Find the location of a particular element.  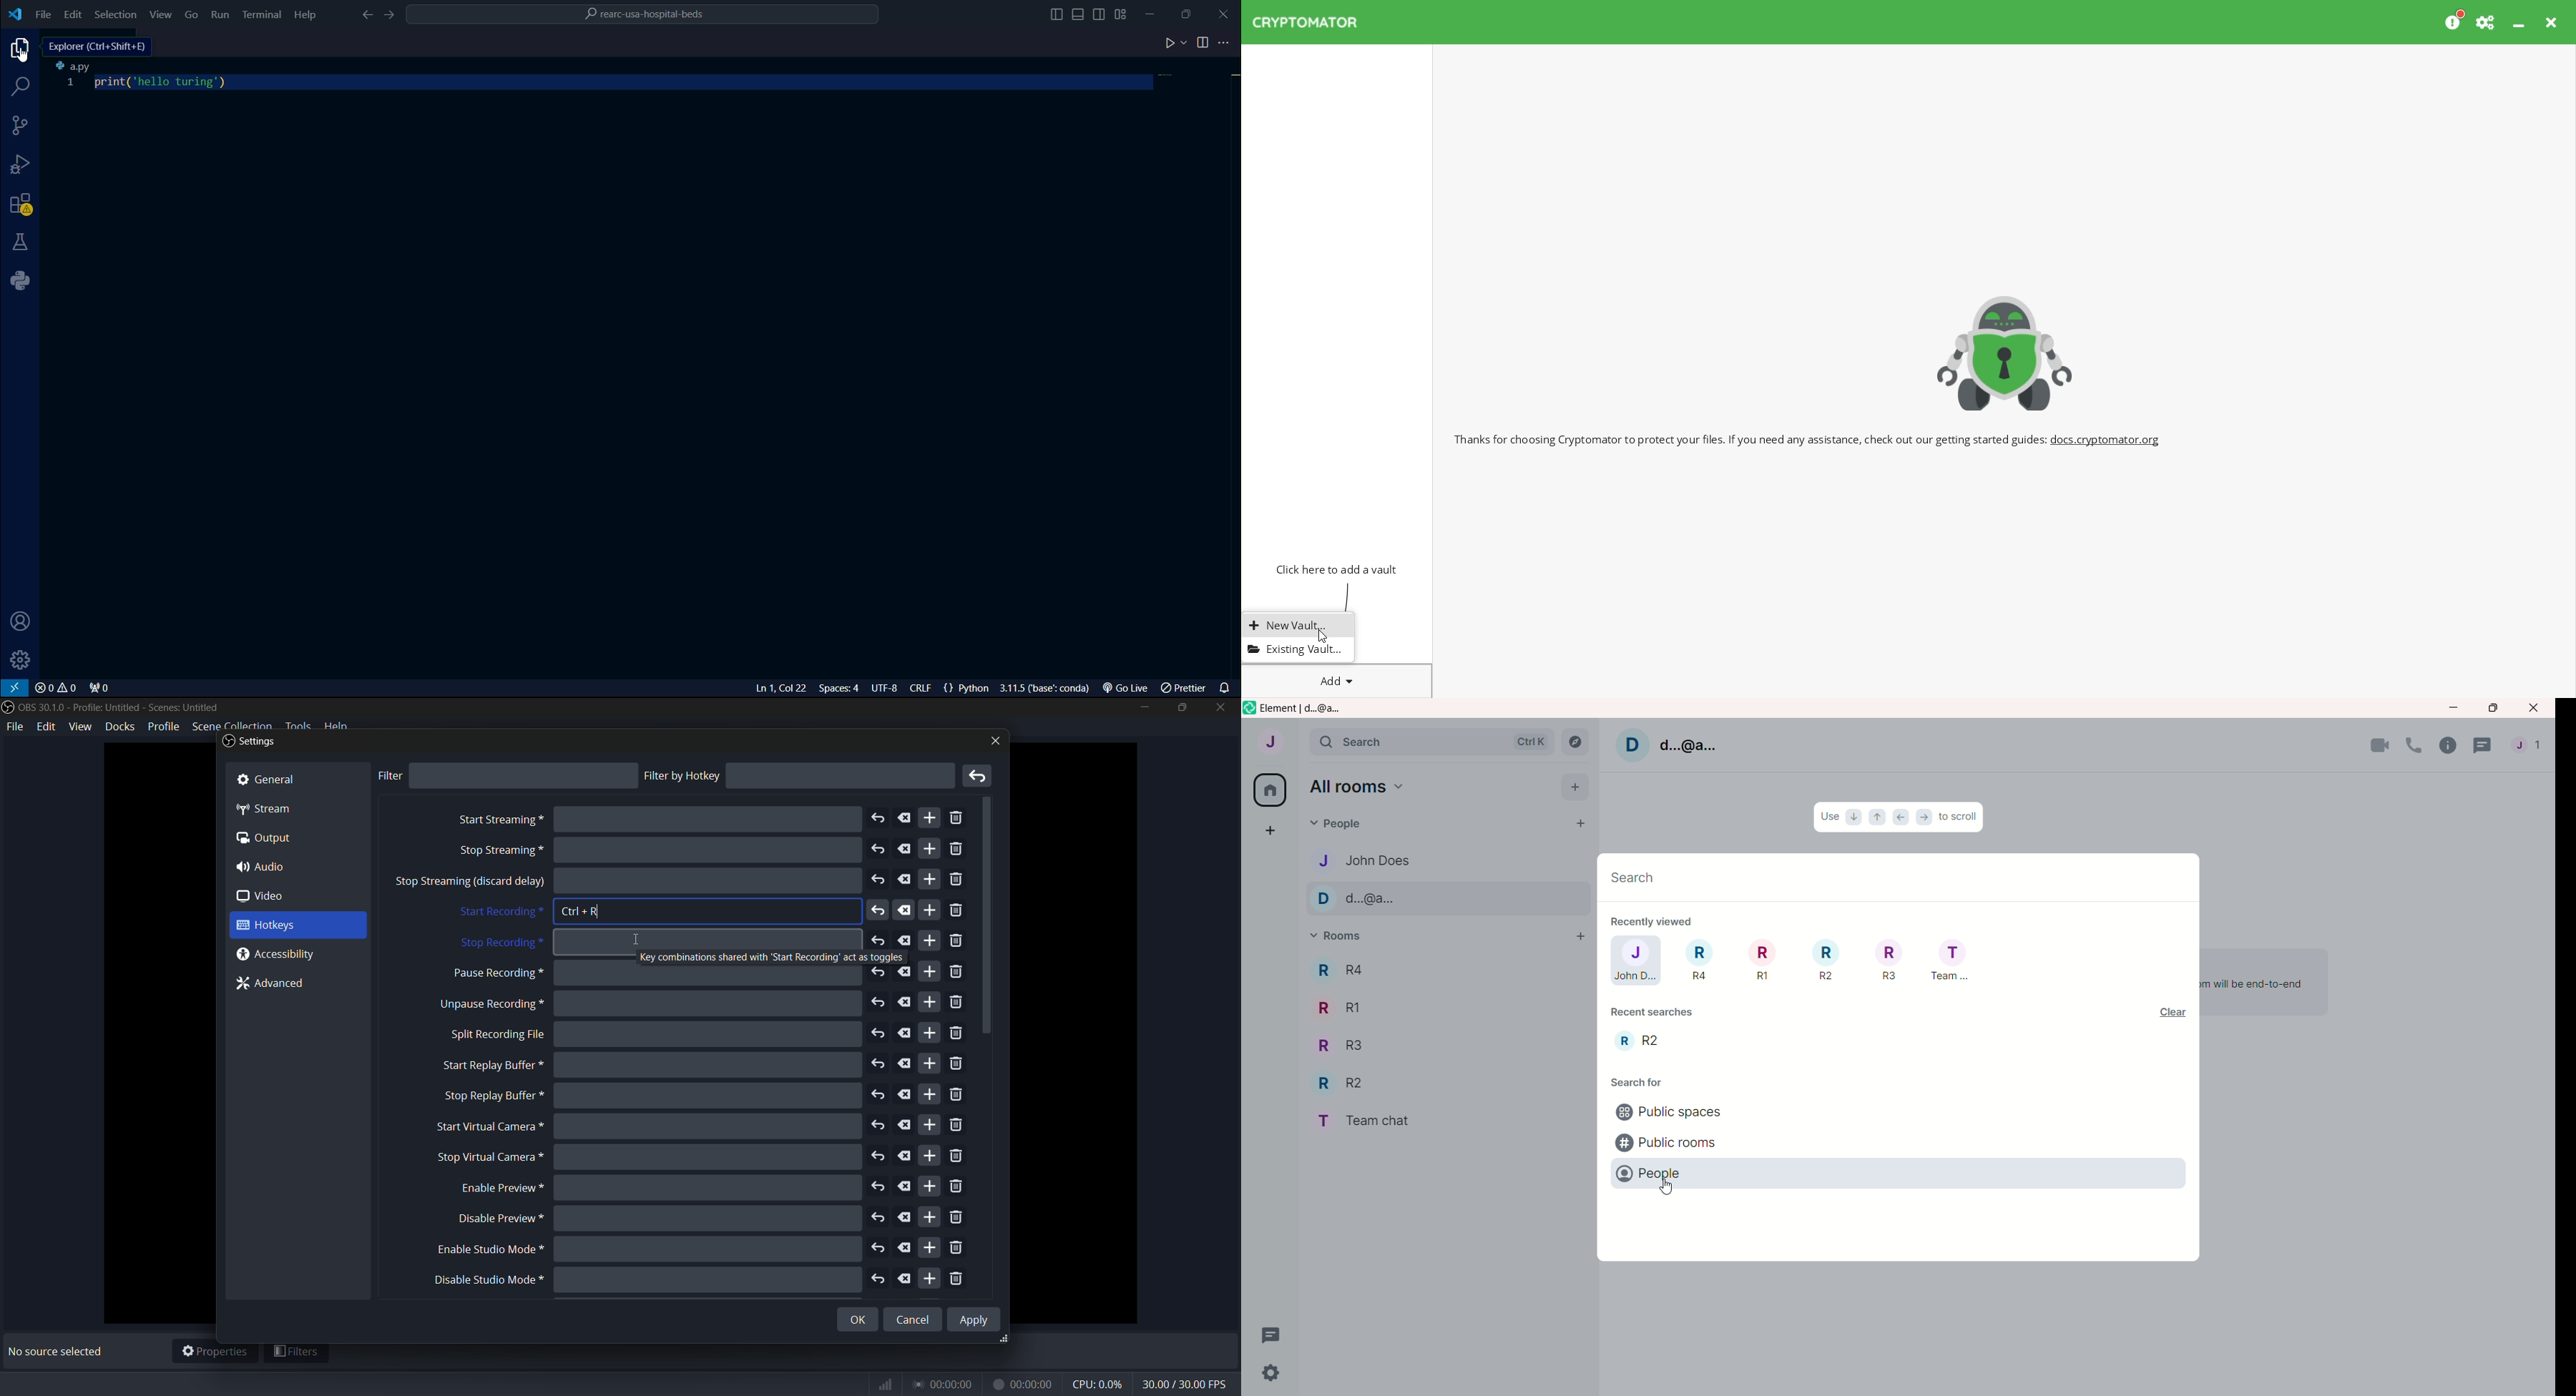

team chat is located at coordinates (1950, 961).